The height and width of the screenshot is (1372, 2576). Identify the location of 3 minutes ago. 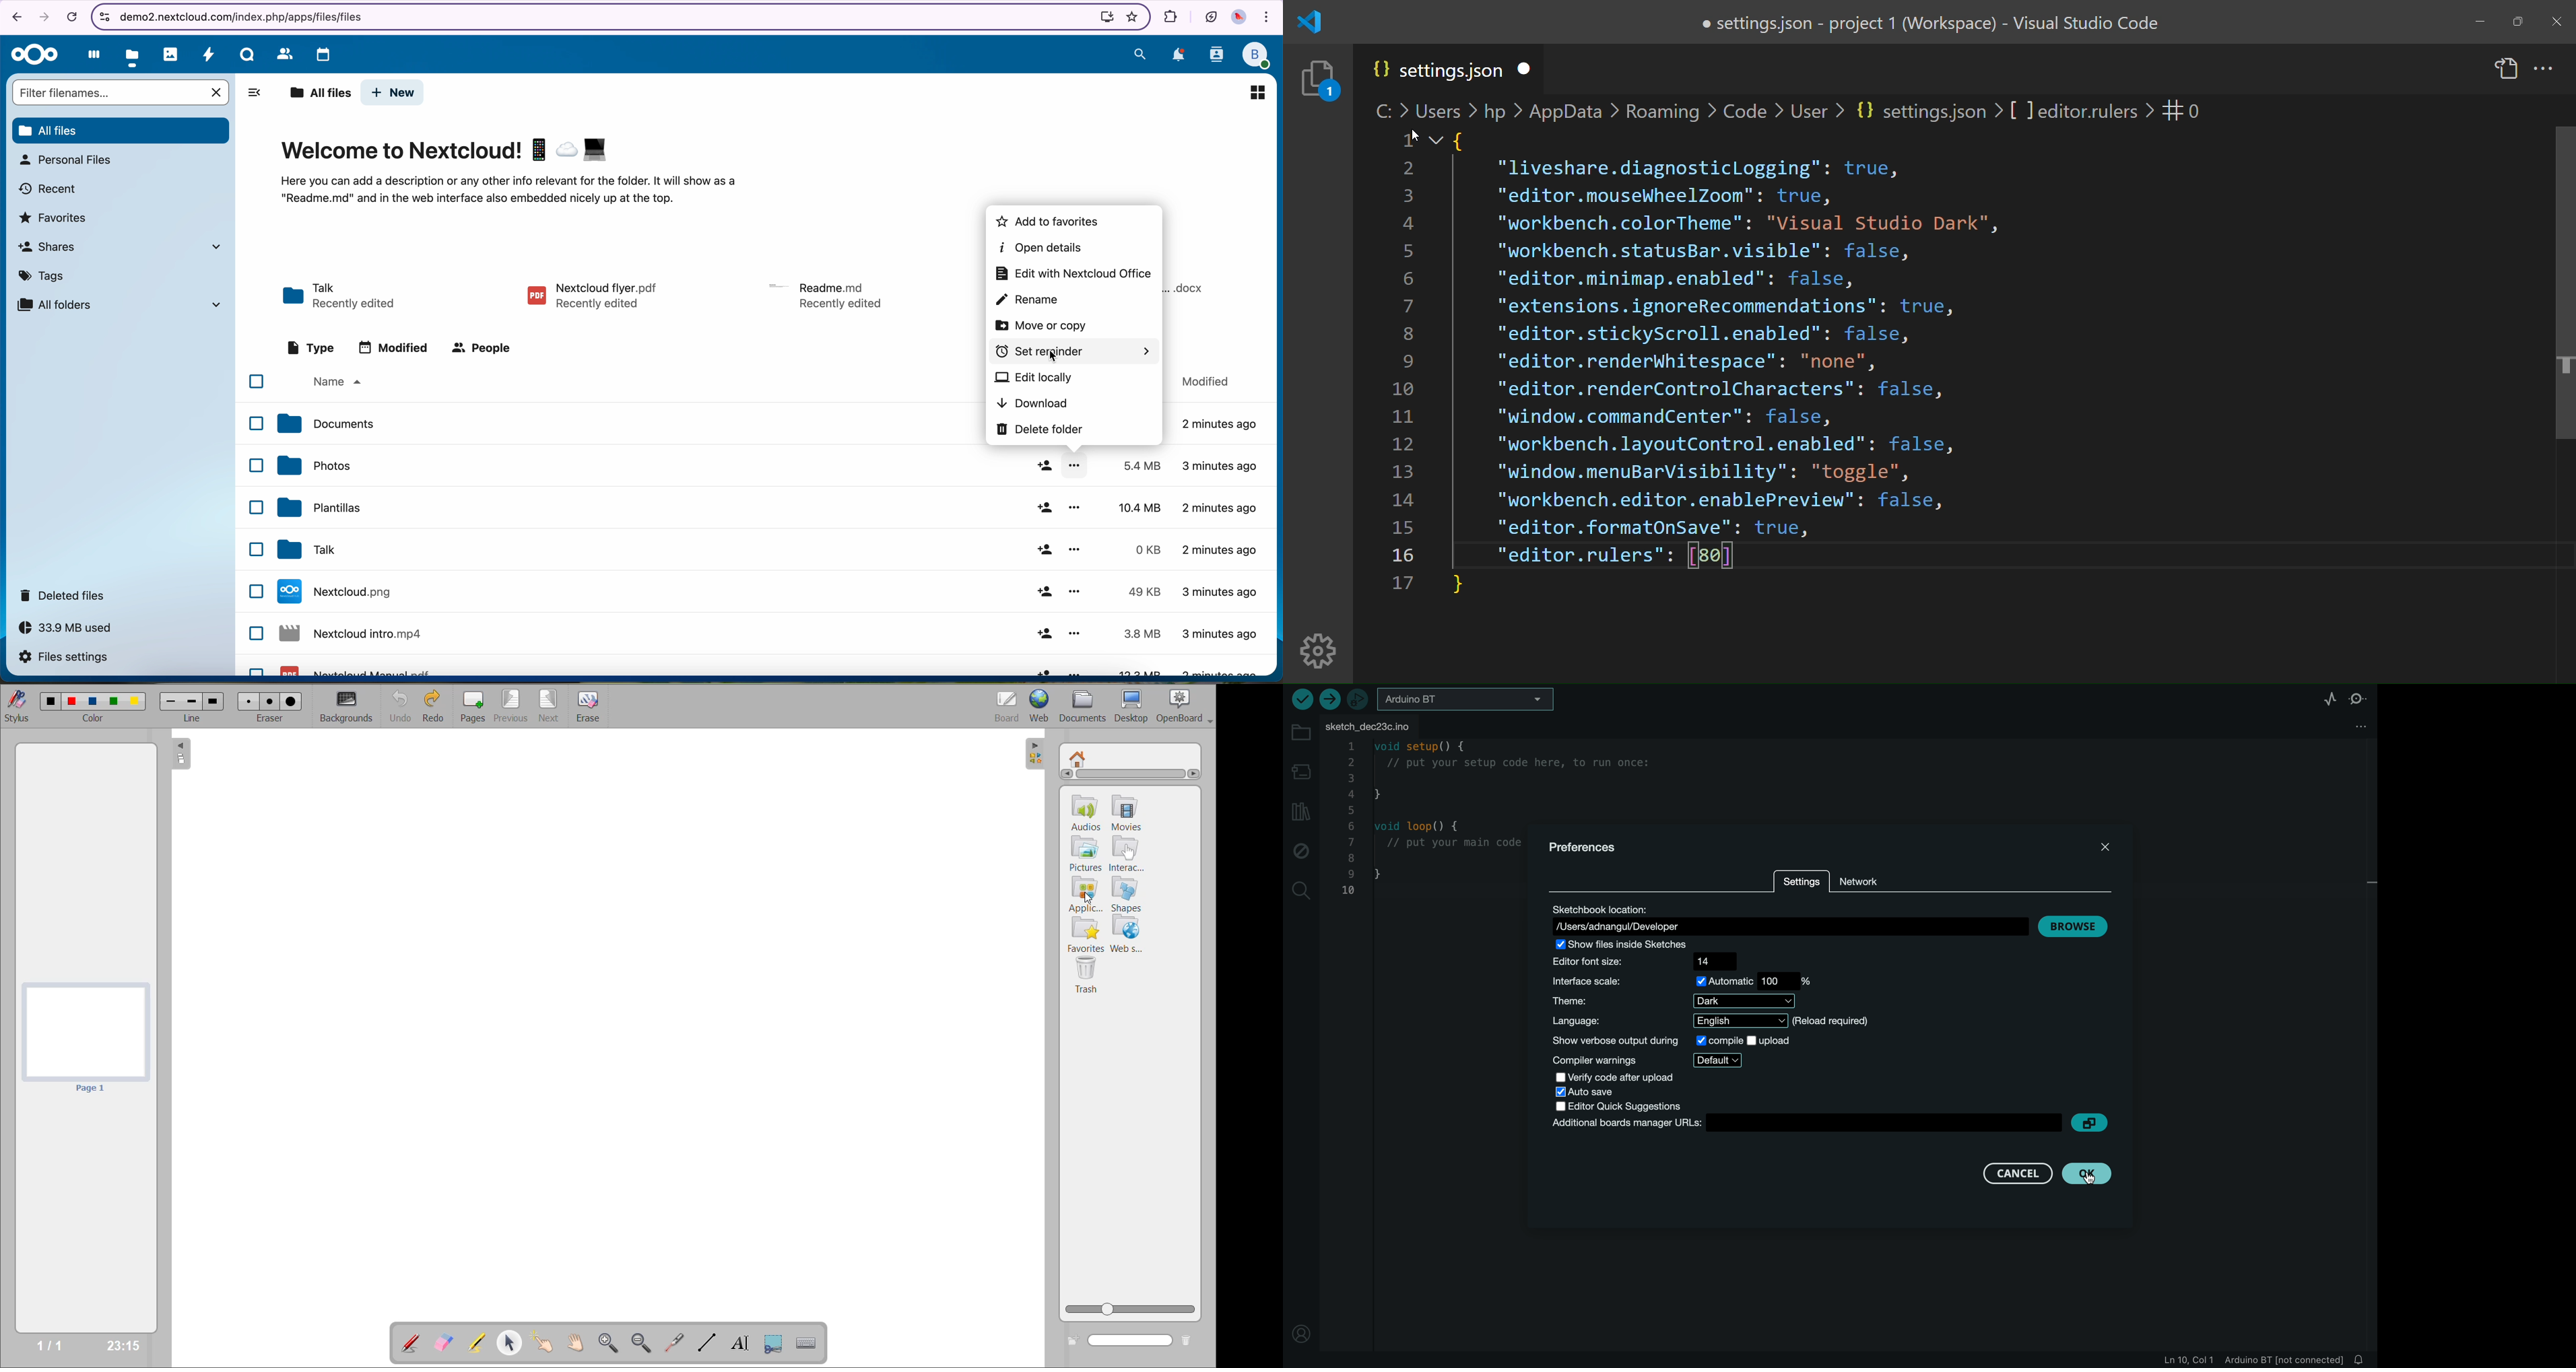
(1220, 635).